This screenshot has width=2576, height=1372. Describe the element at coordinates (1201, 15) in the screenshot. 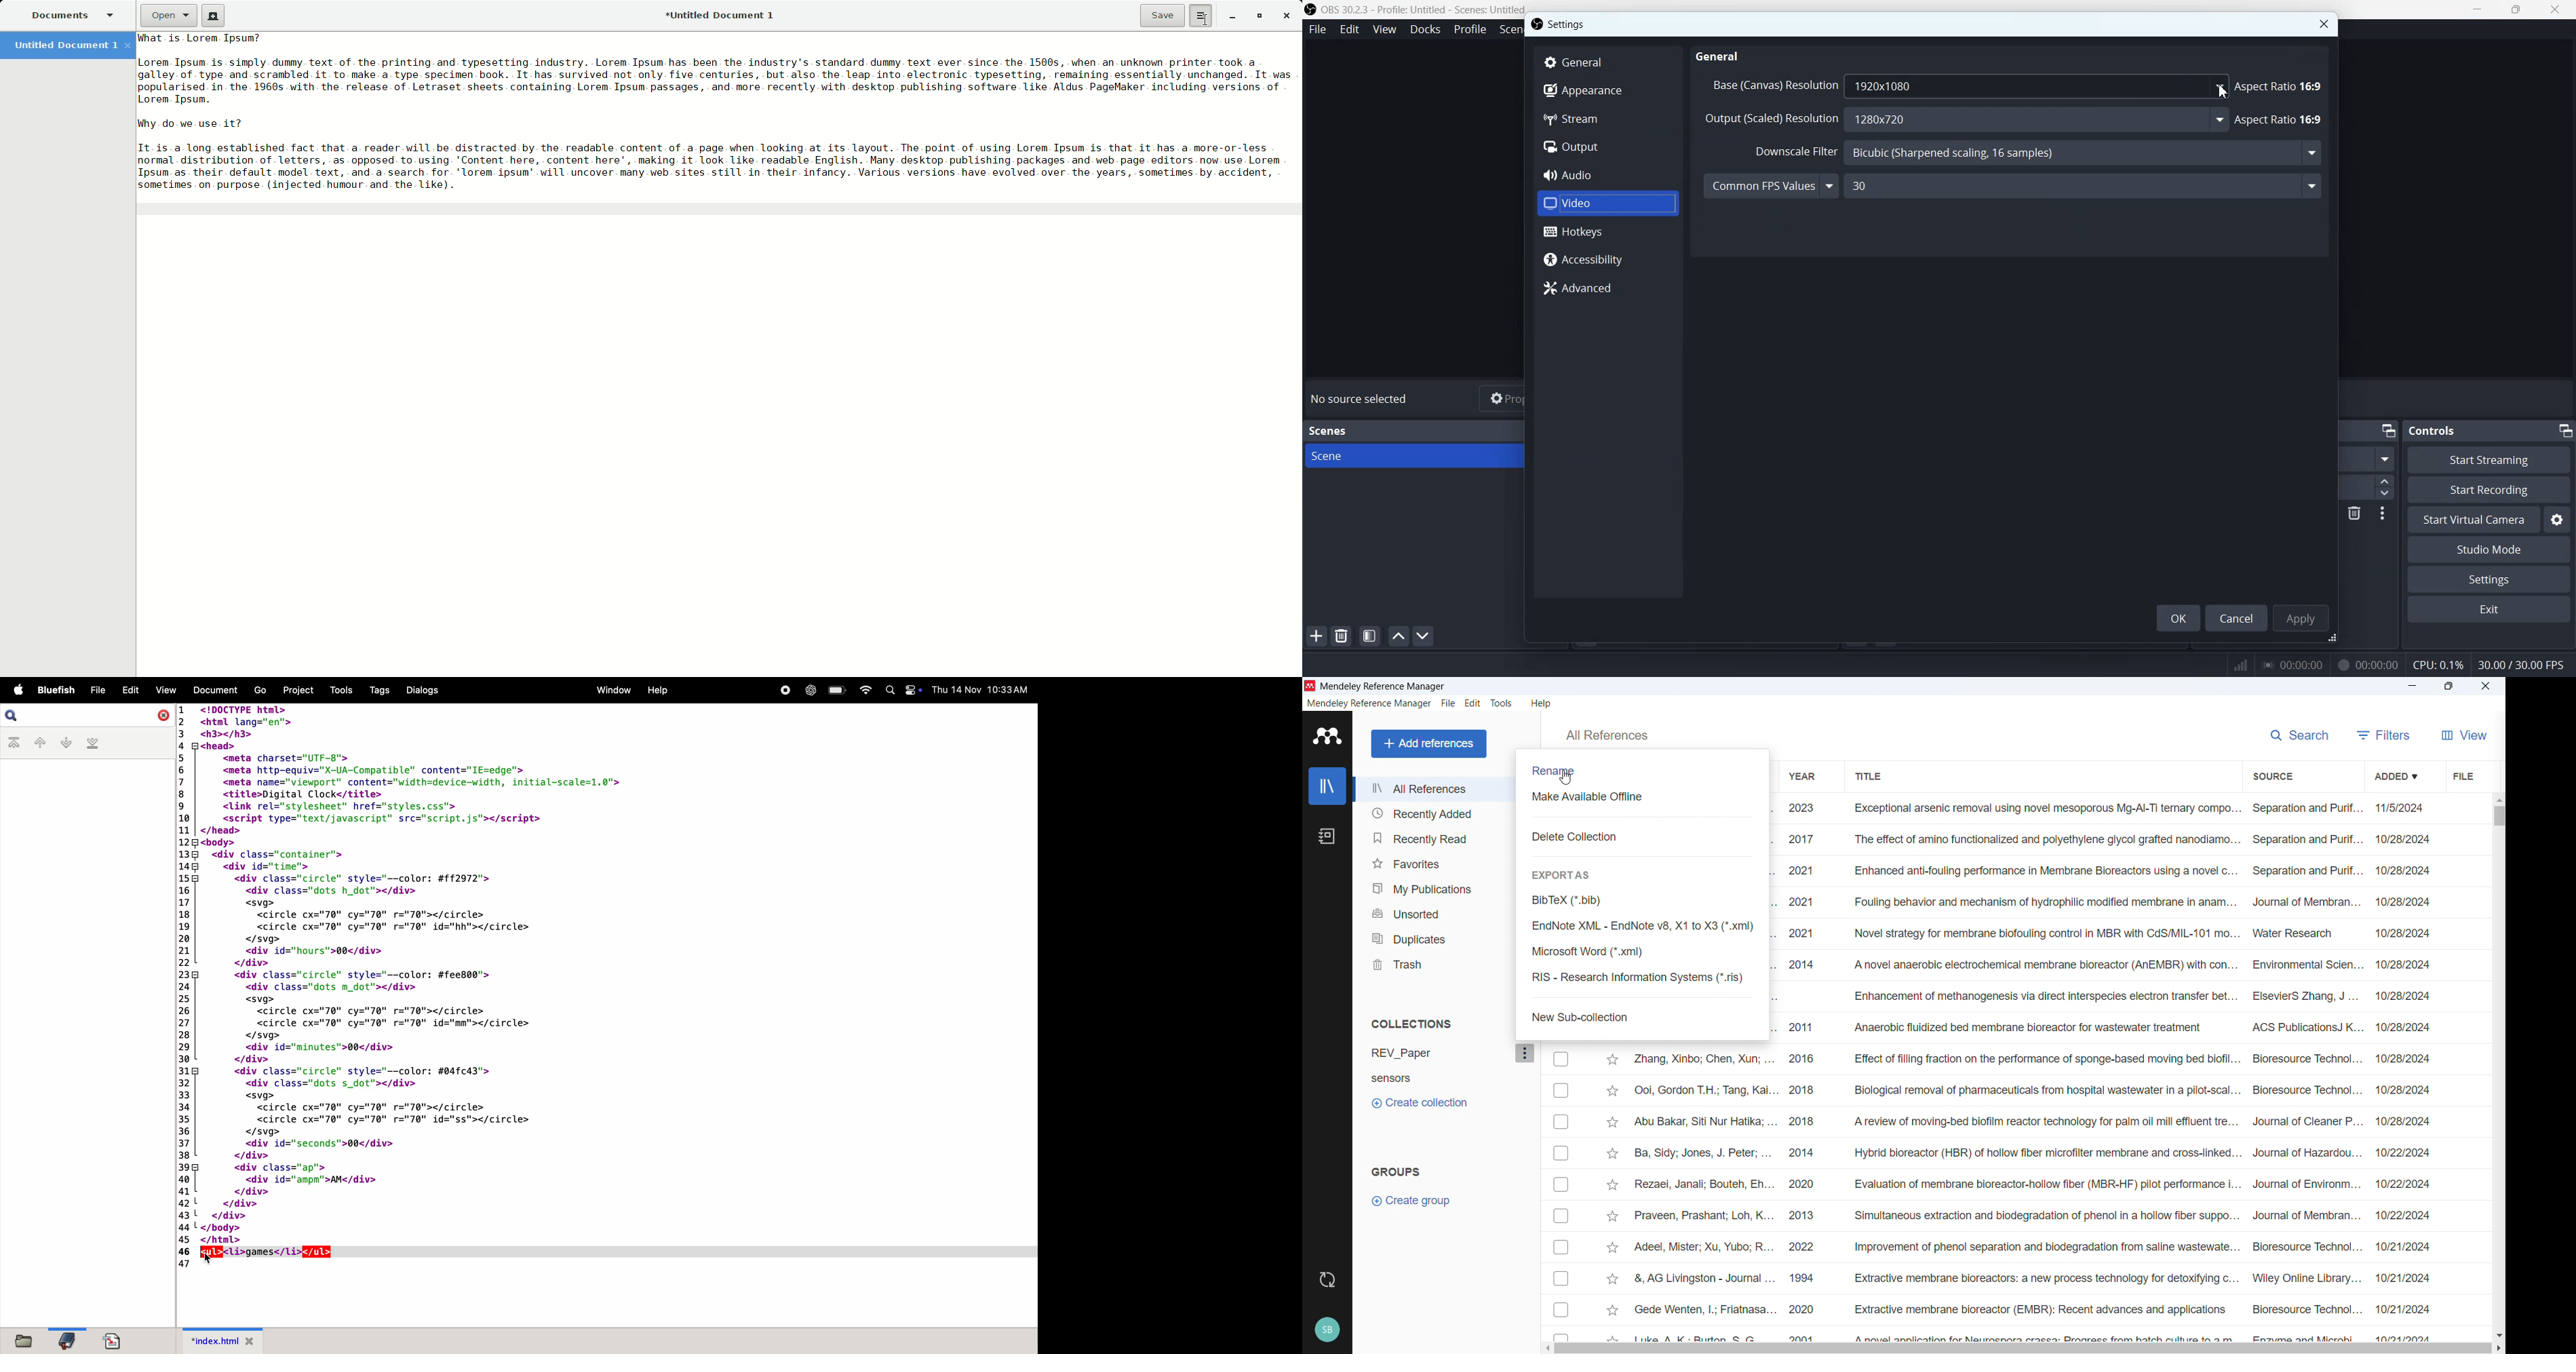

I see `Options` at that location.